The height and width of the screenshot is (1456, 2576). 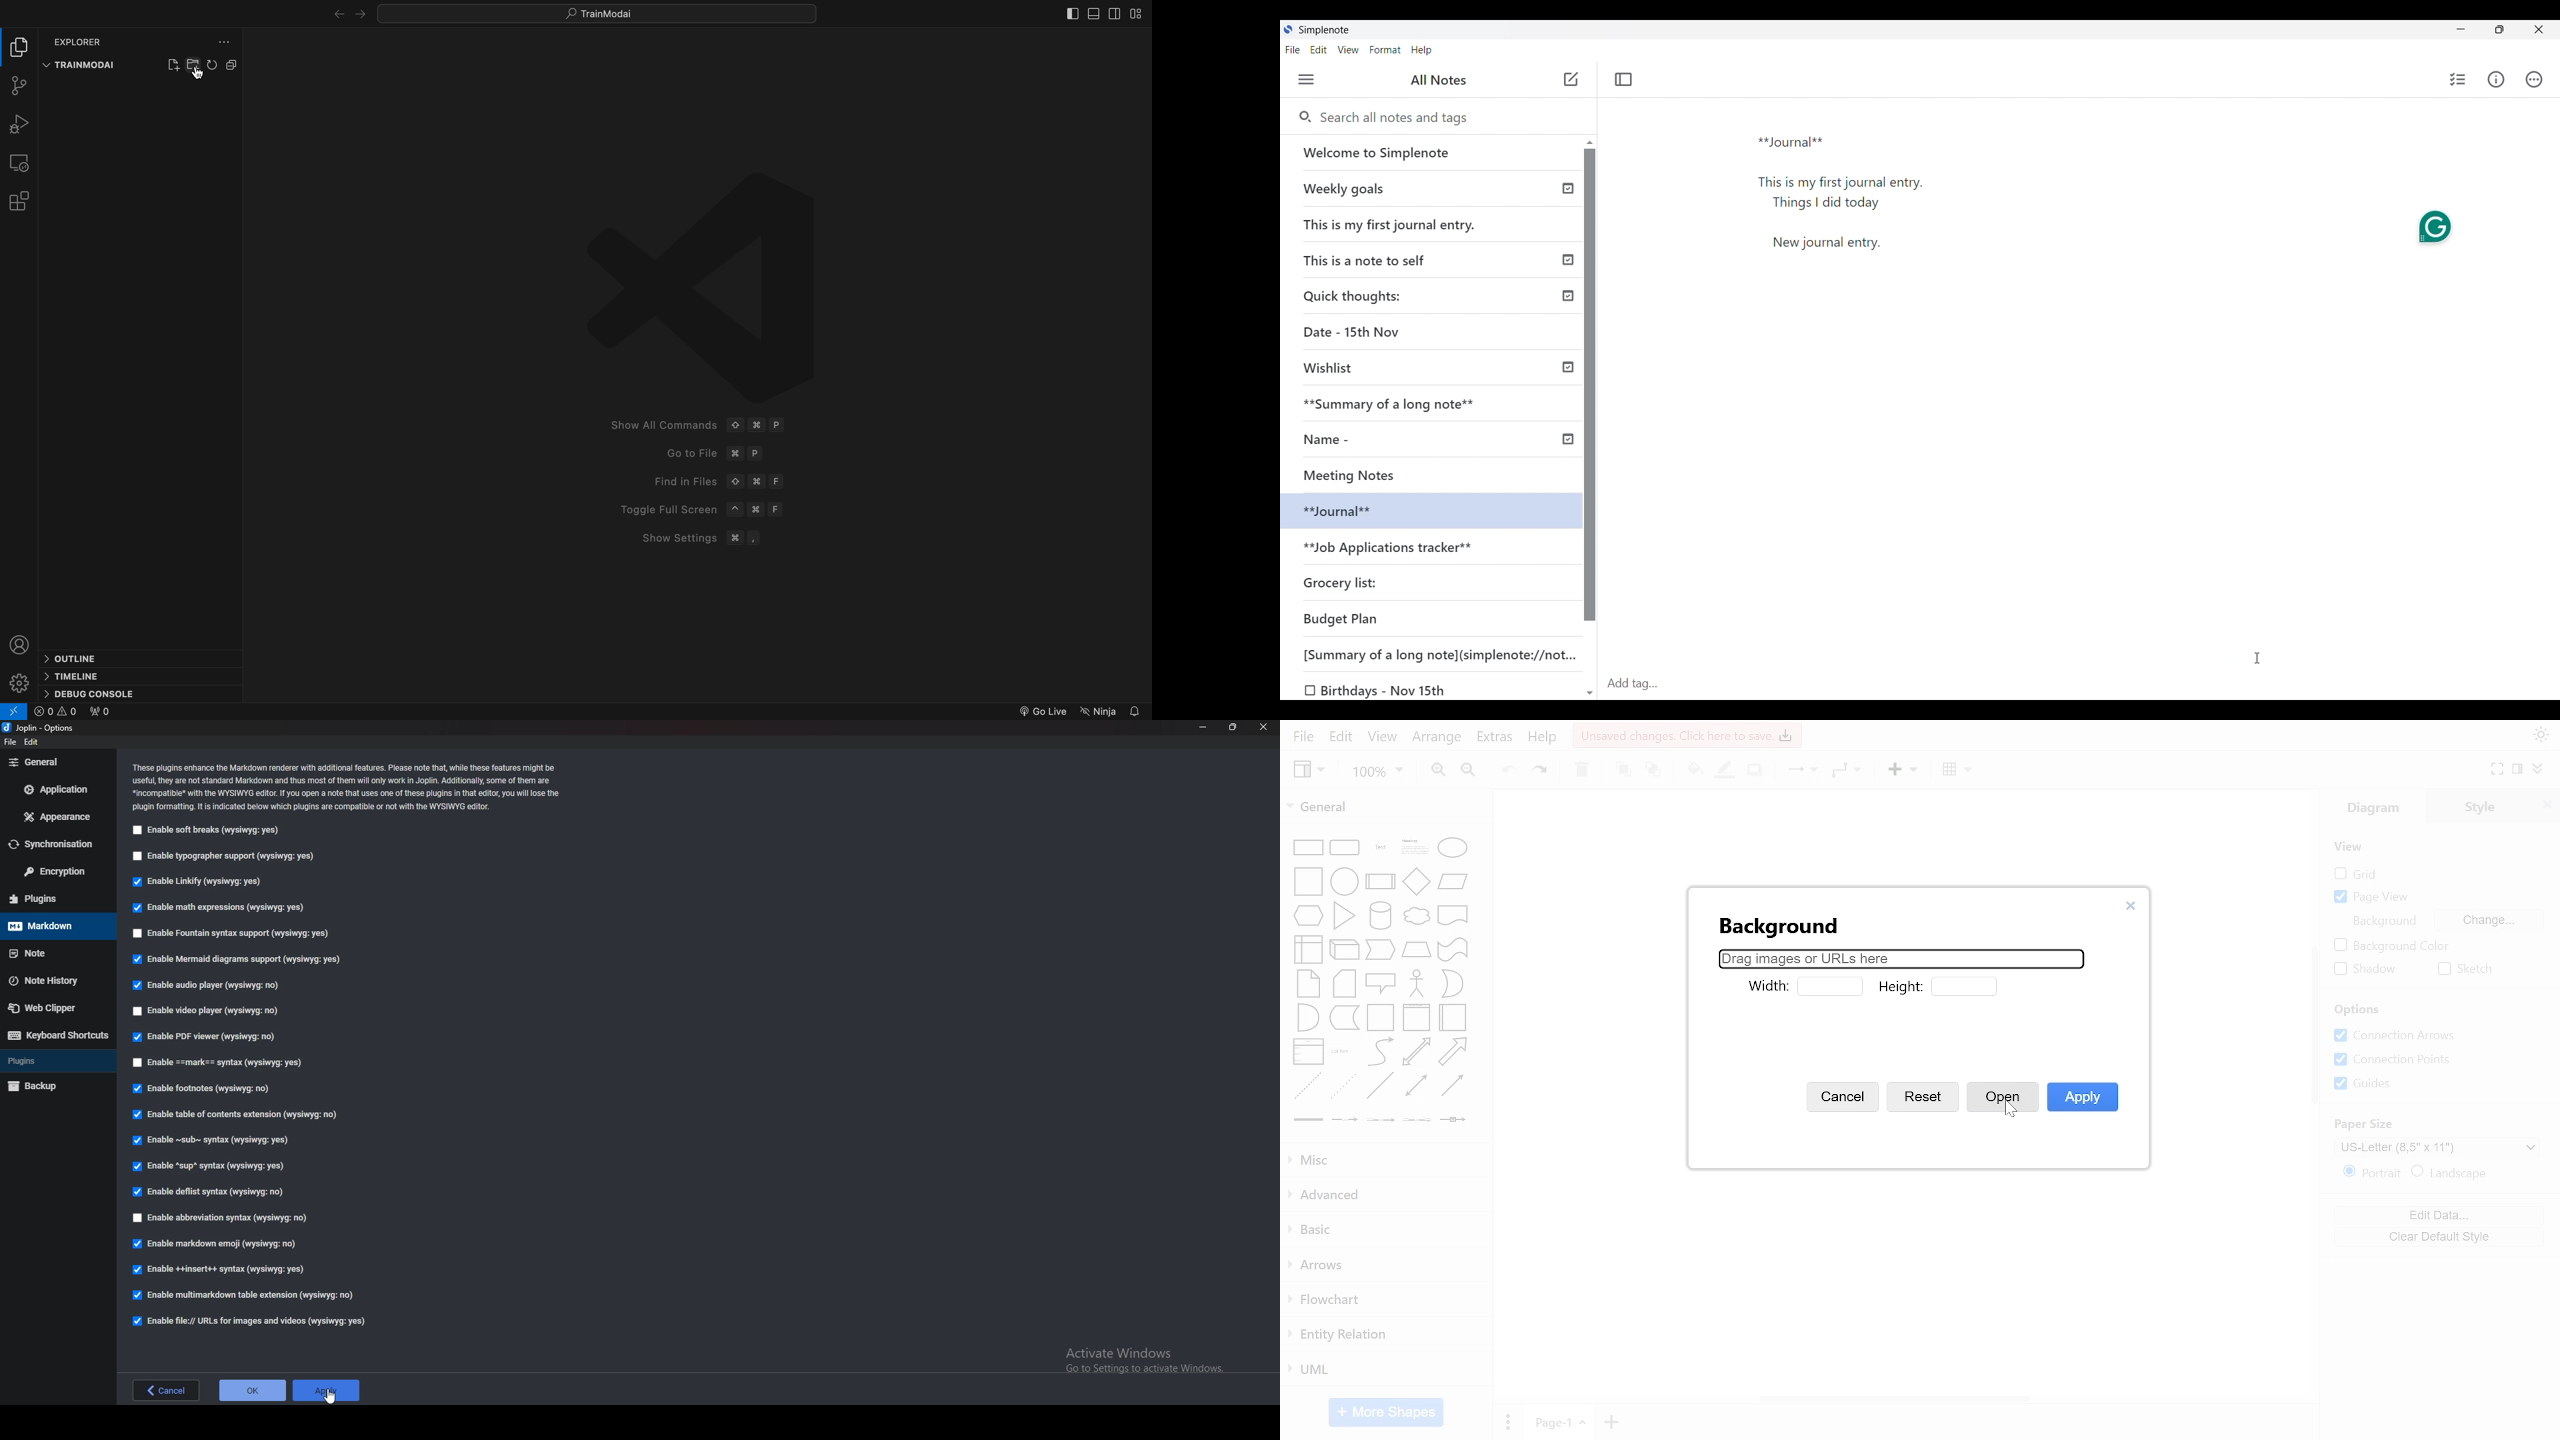 I want to click on Budget Plan, so click(x=1341, y=619).